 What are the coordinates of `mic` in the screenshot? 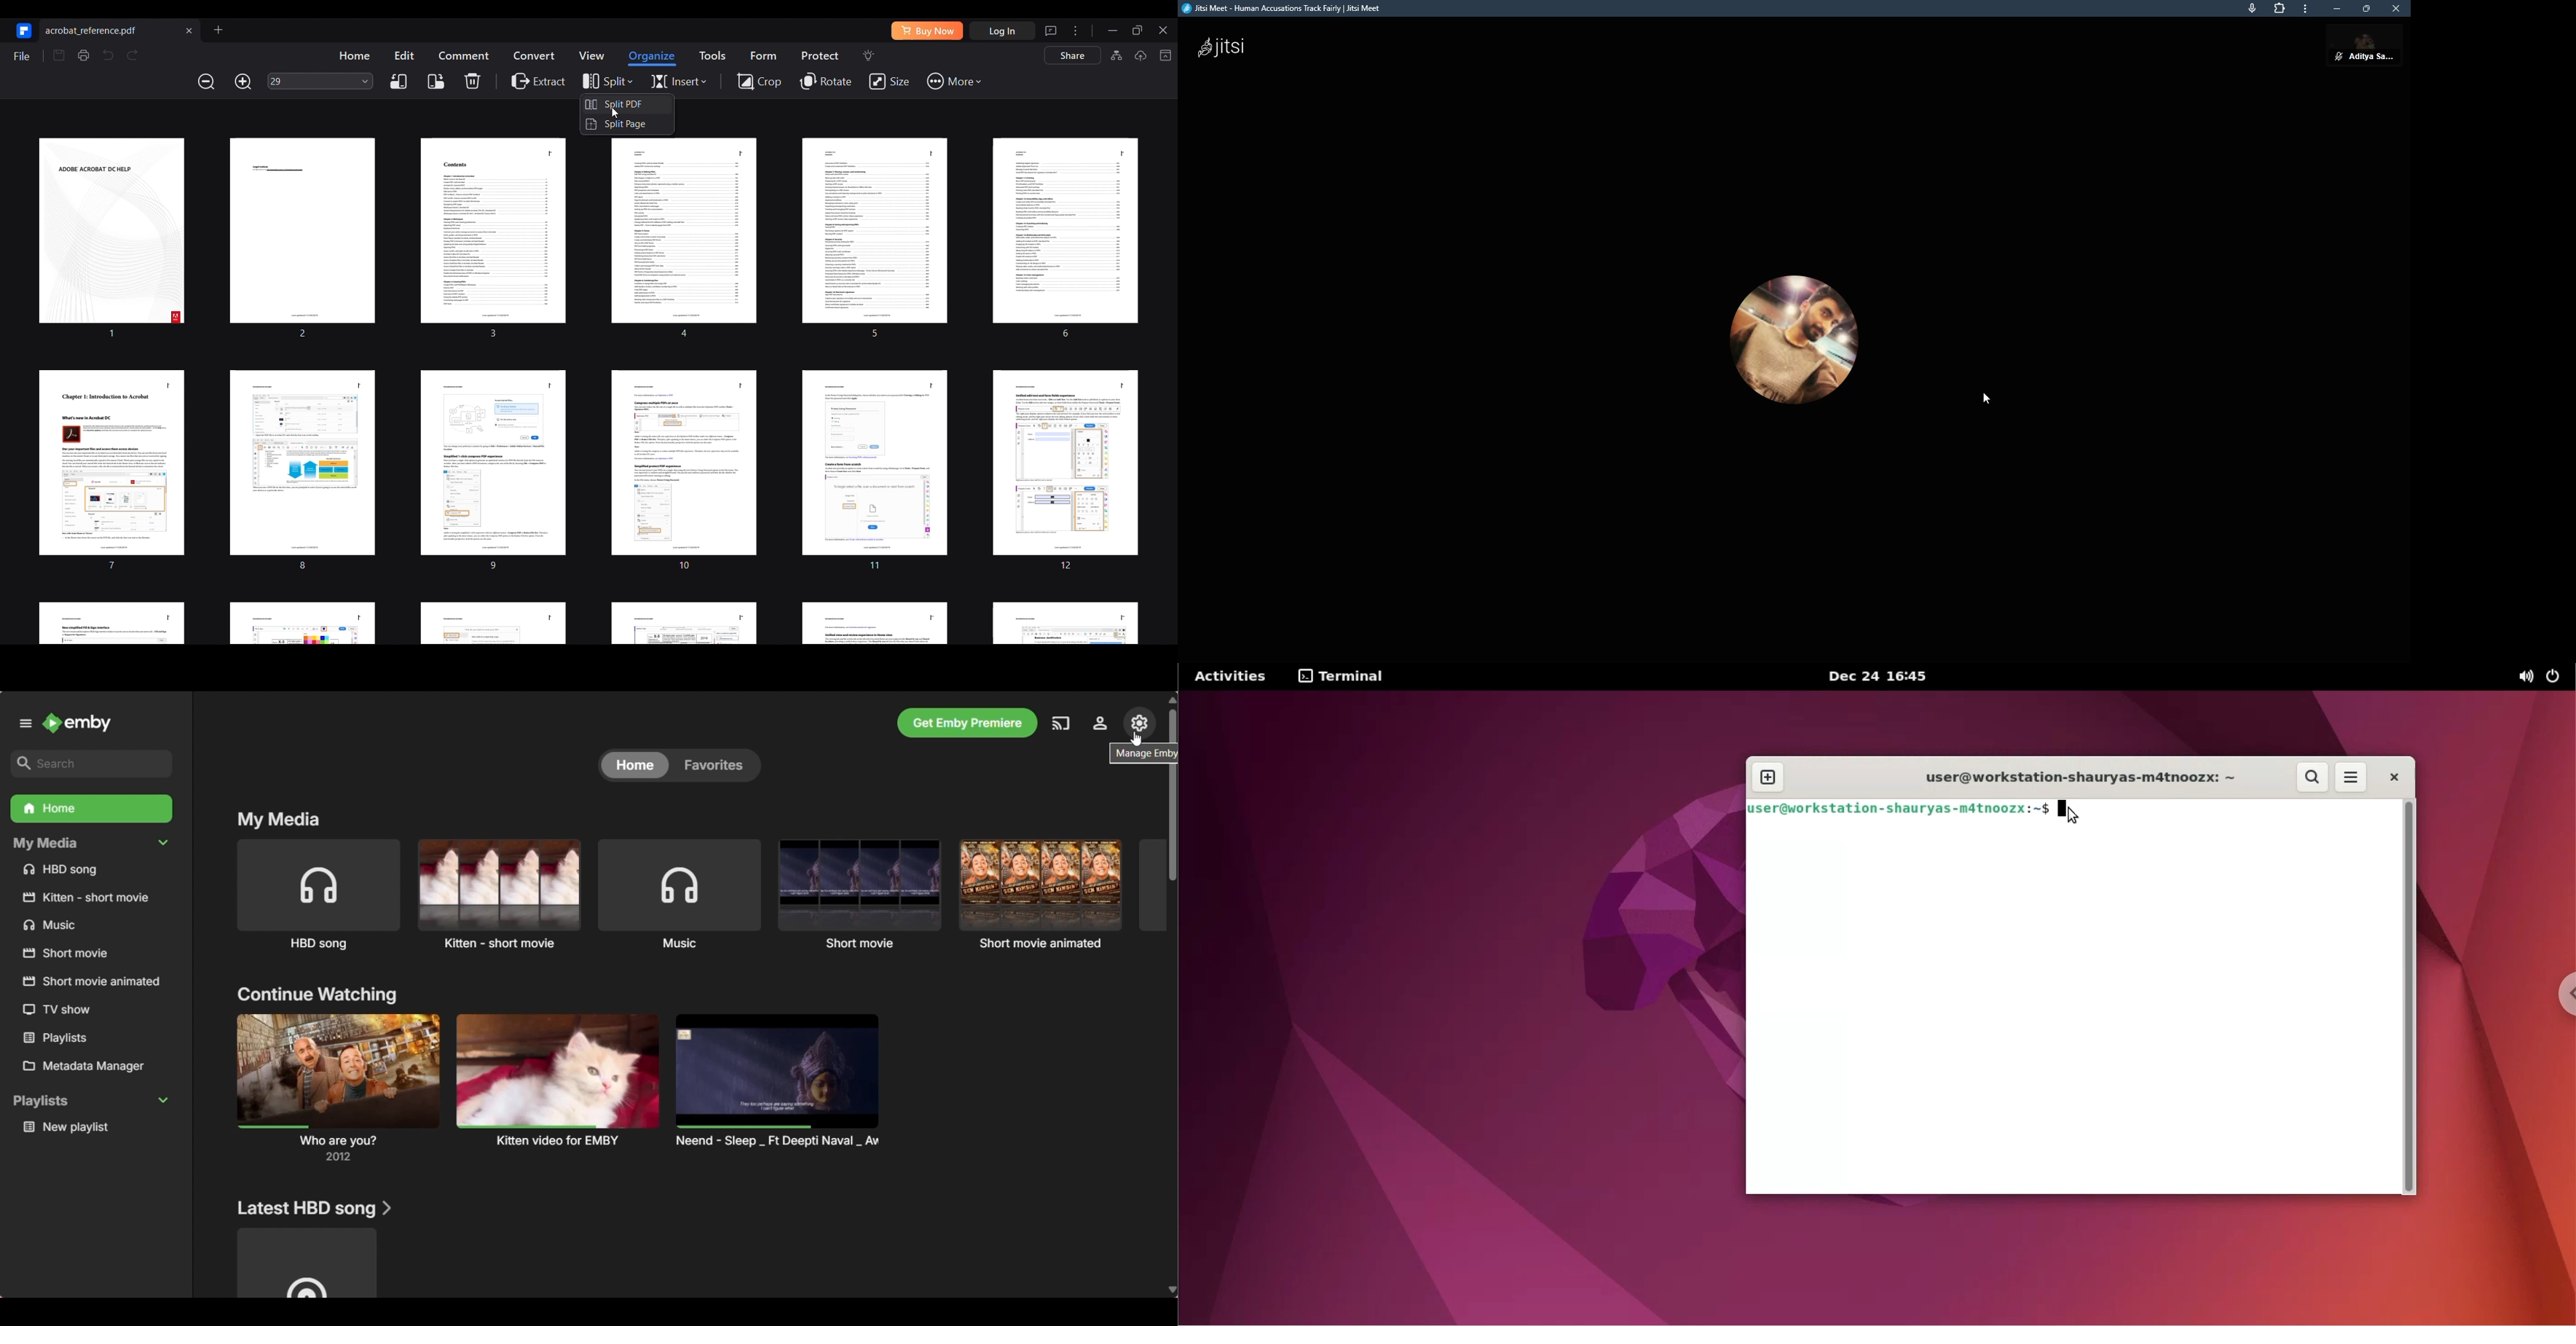 It's located at (2251, 6).